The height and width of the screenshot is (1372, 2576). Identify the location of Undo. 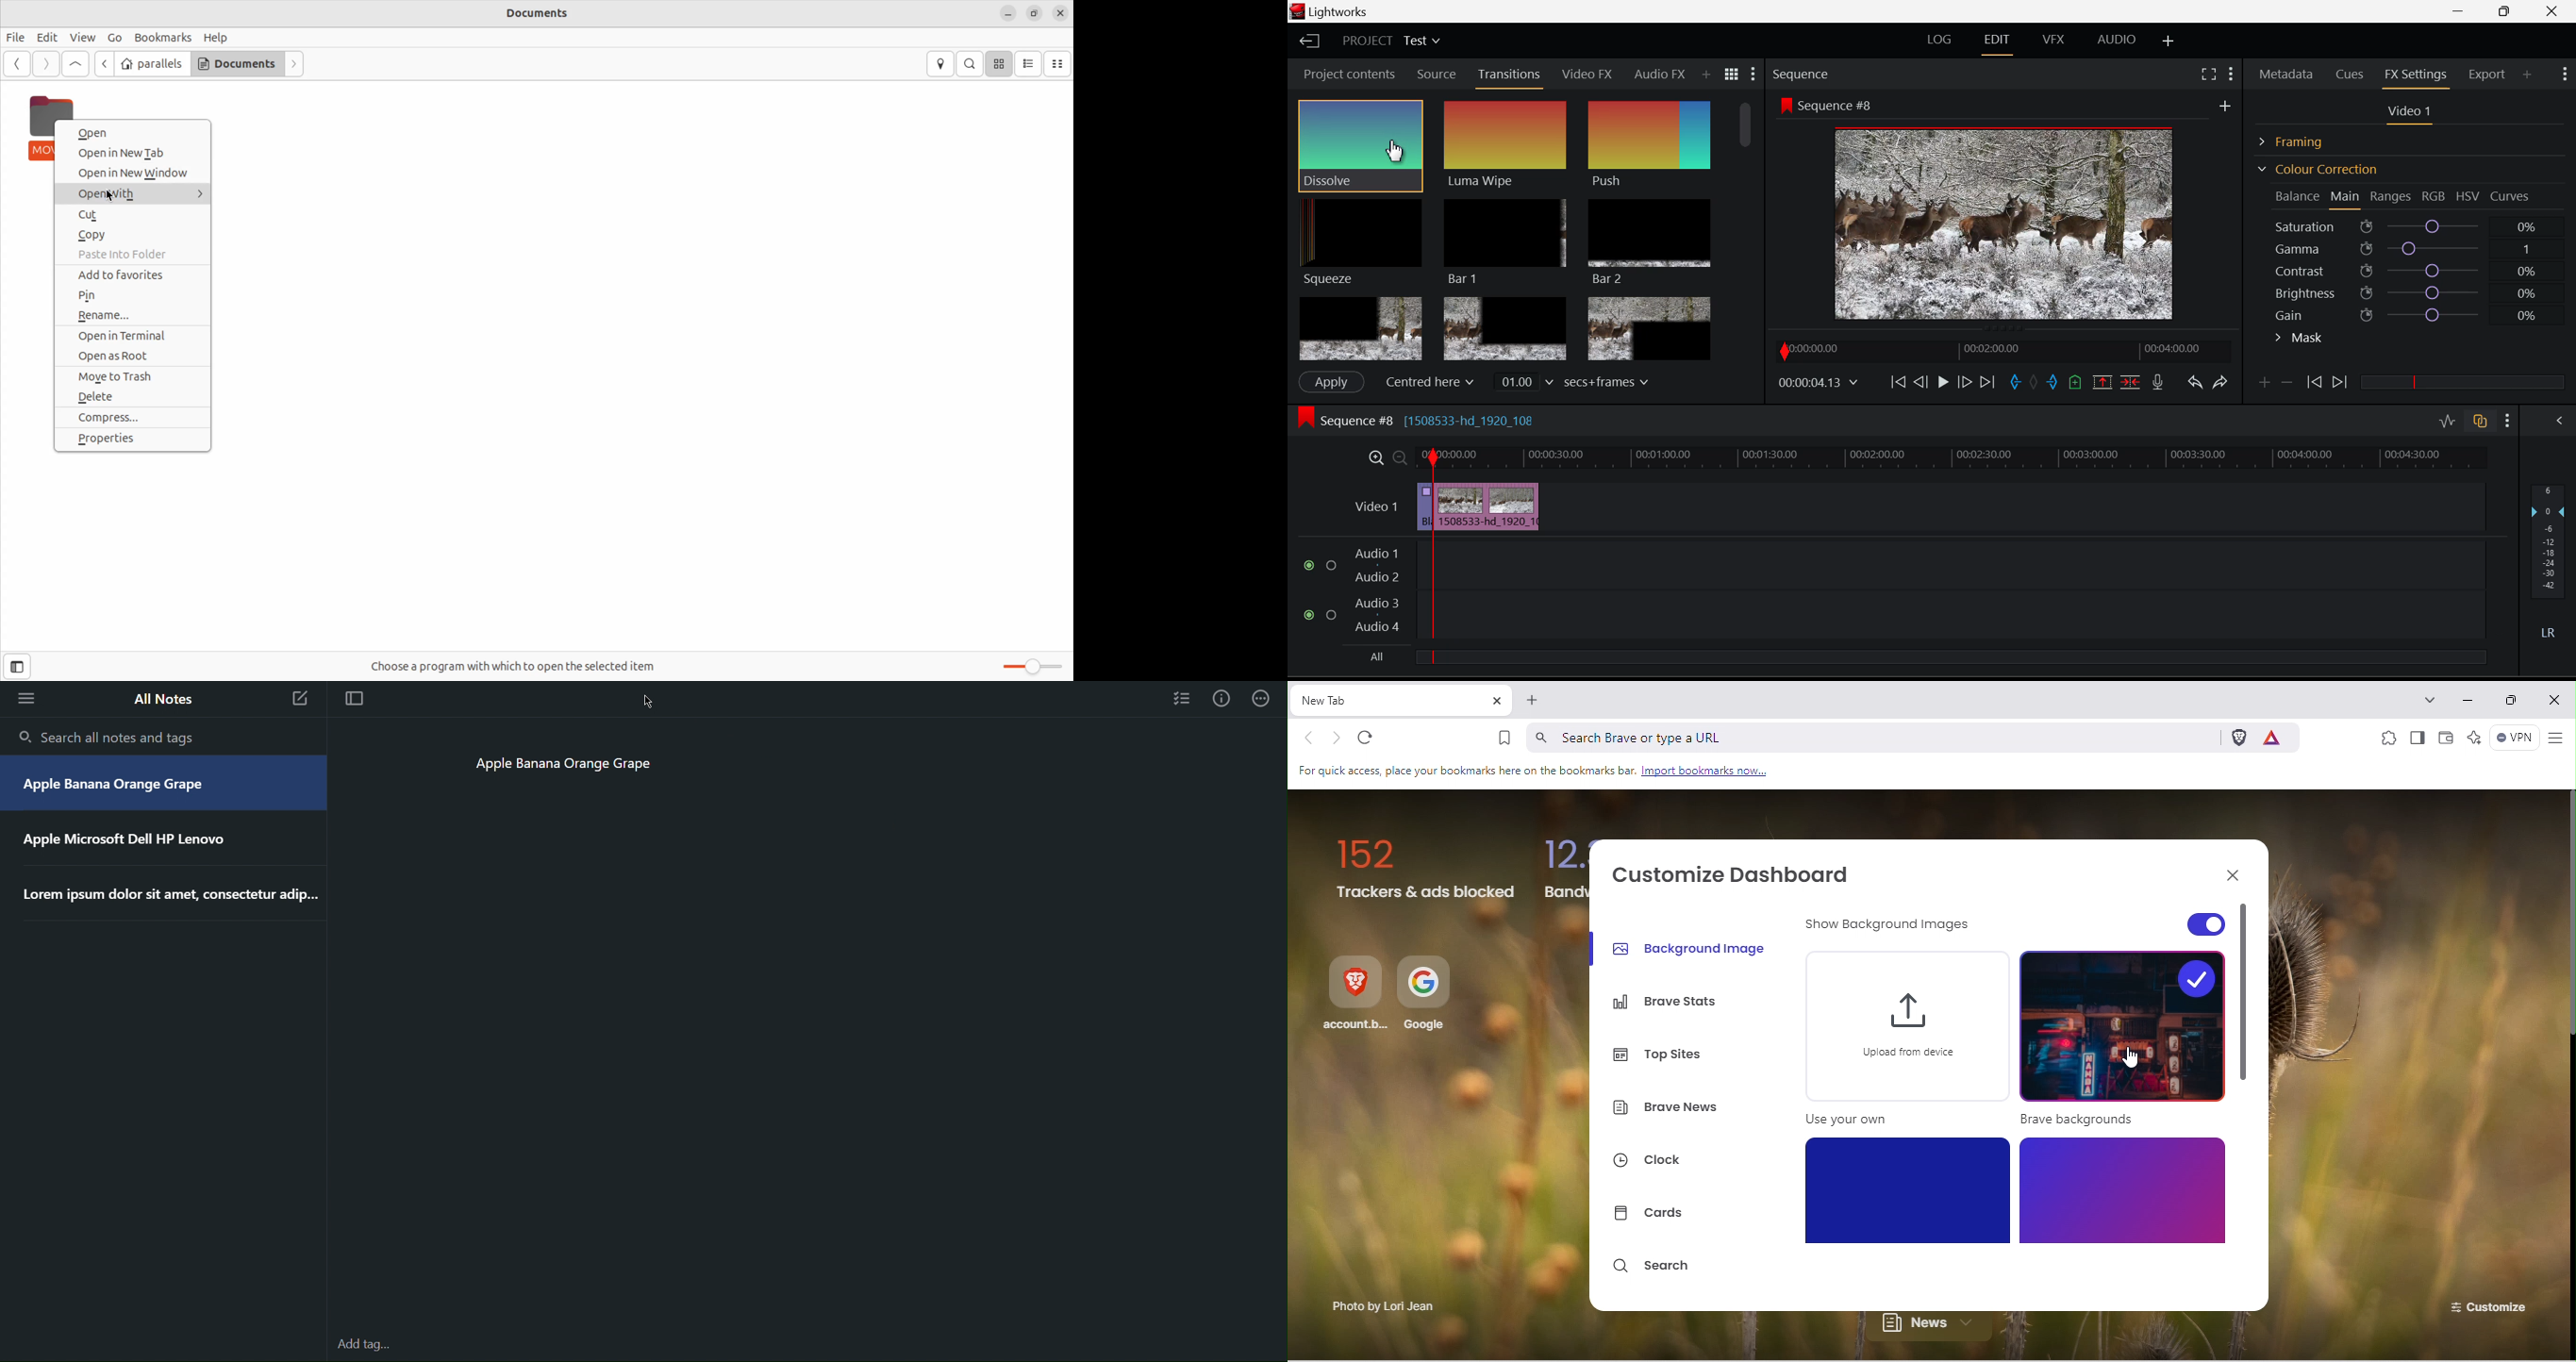
(2194, 385).